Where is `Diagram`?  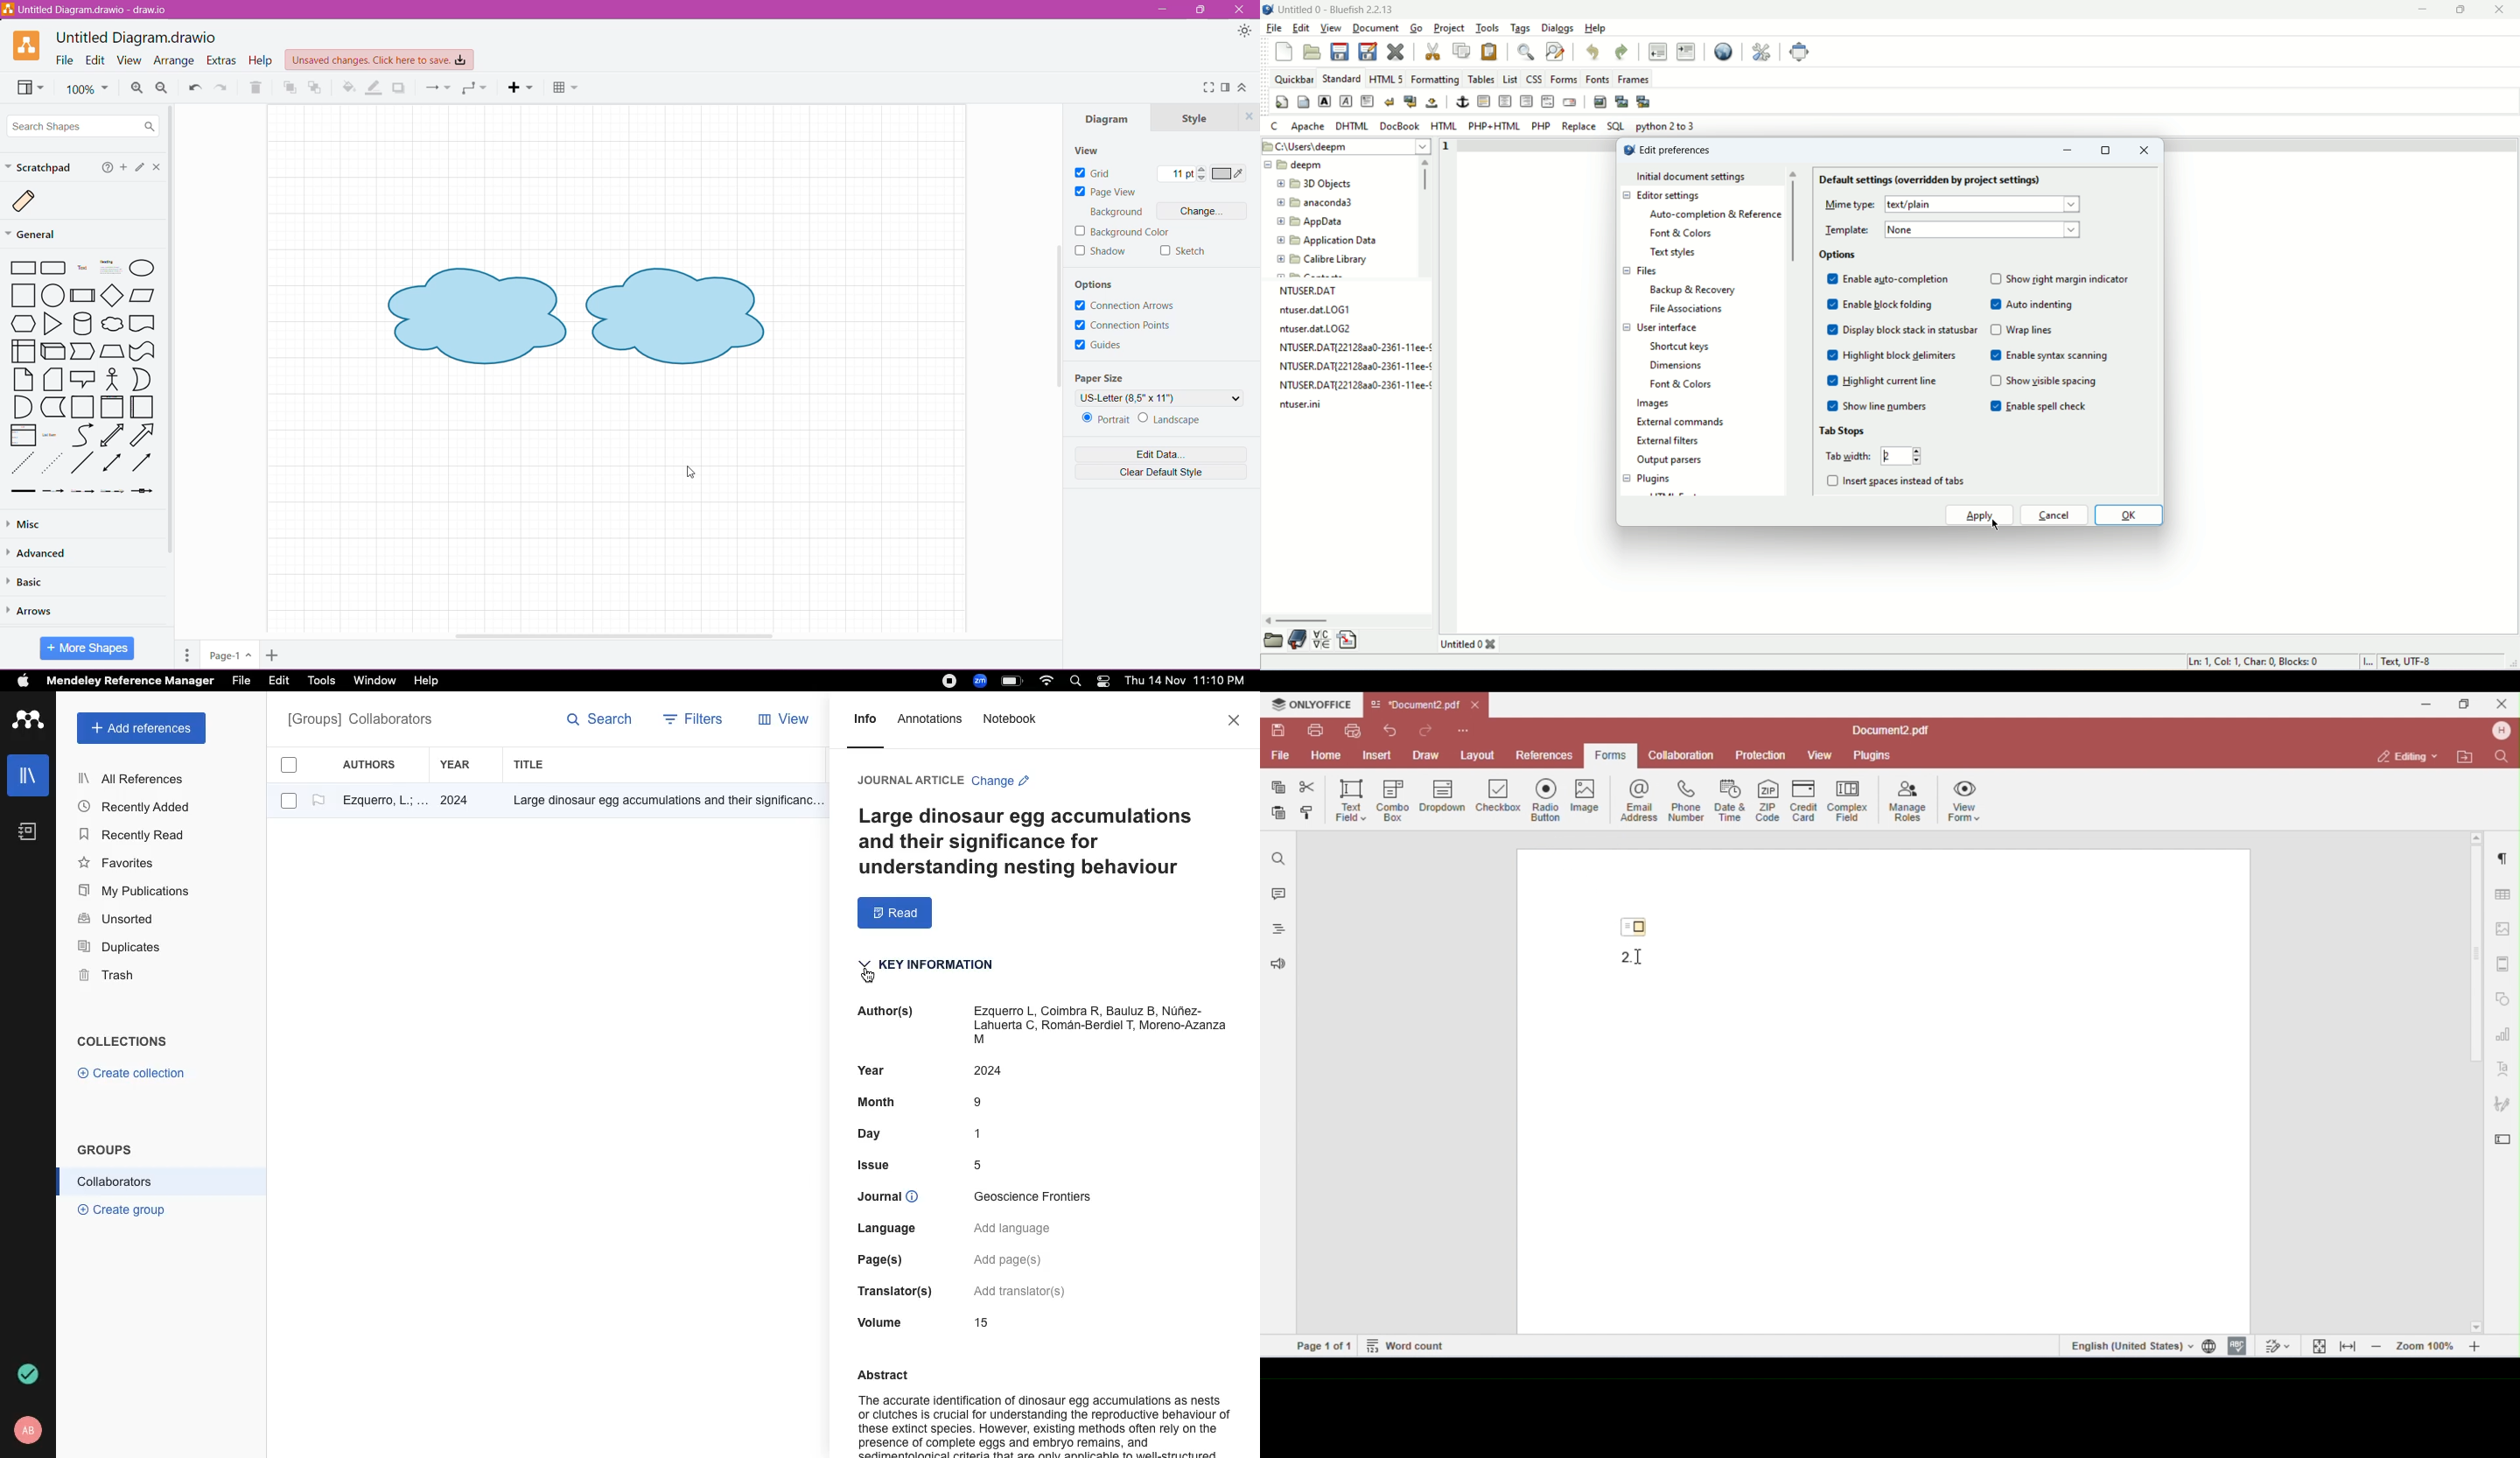
Diagram is located at coordinates (1101, 118).